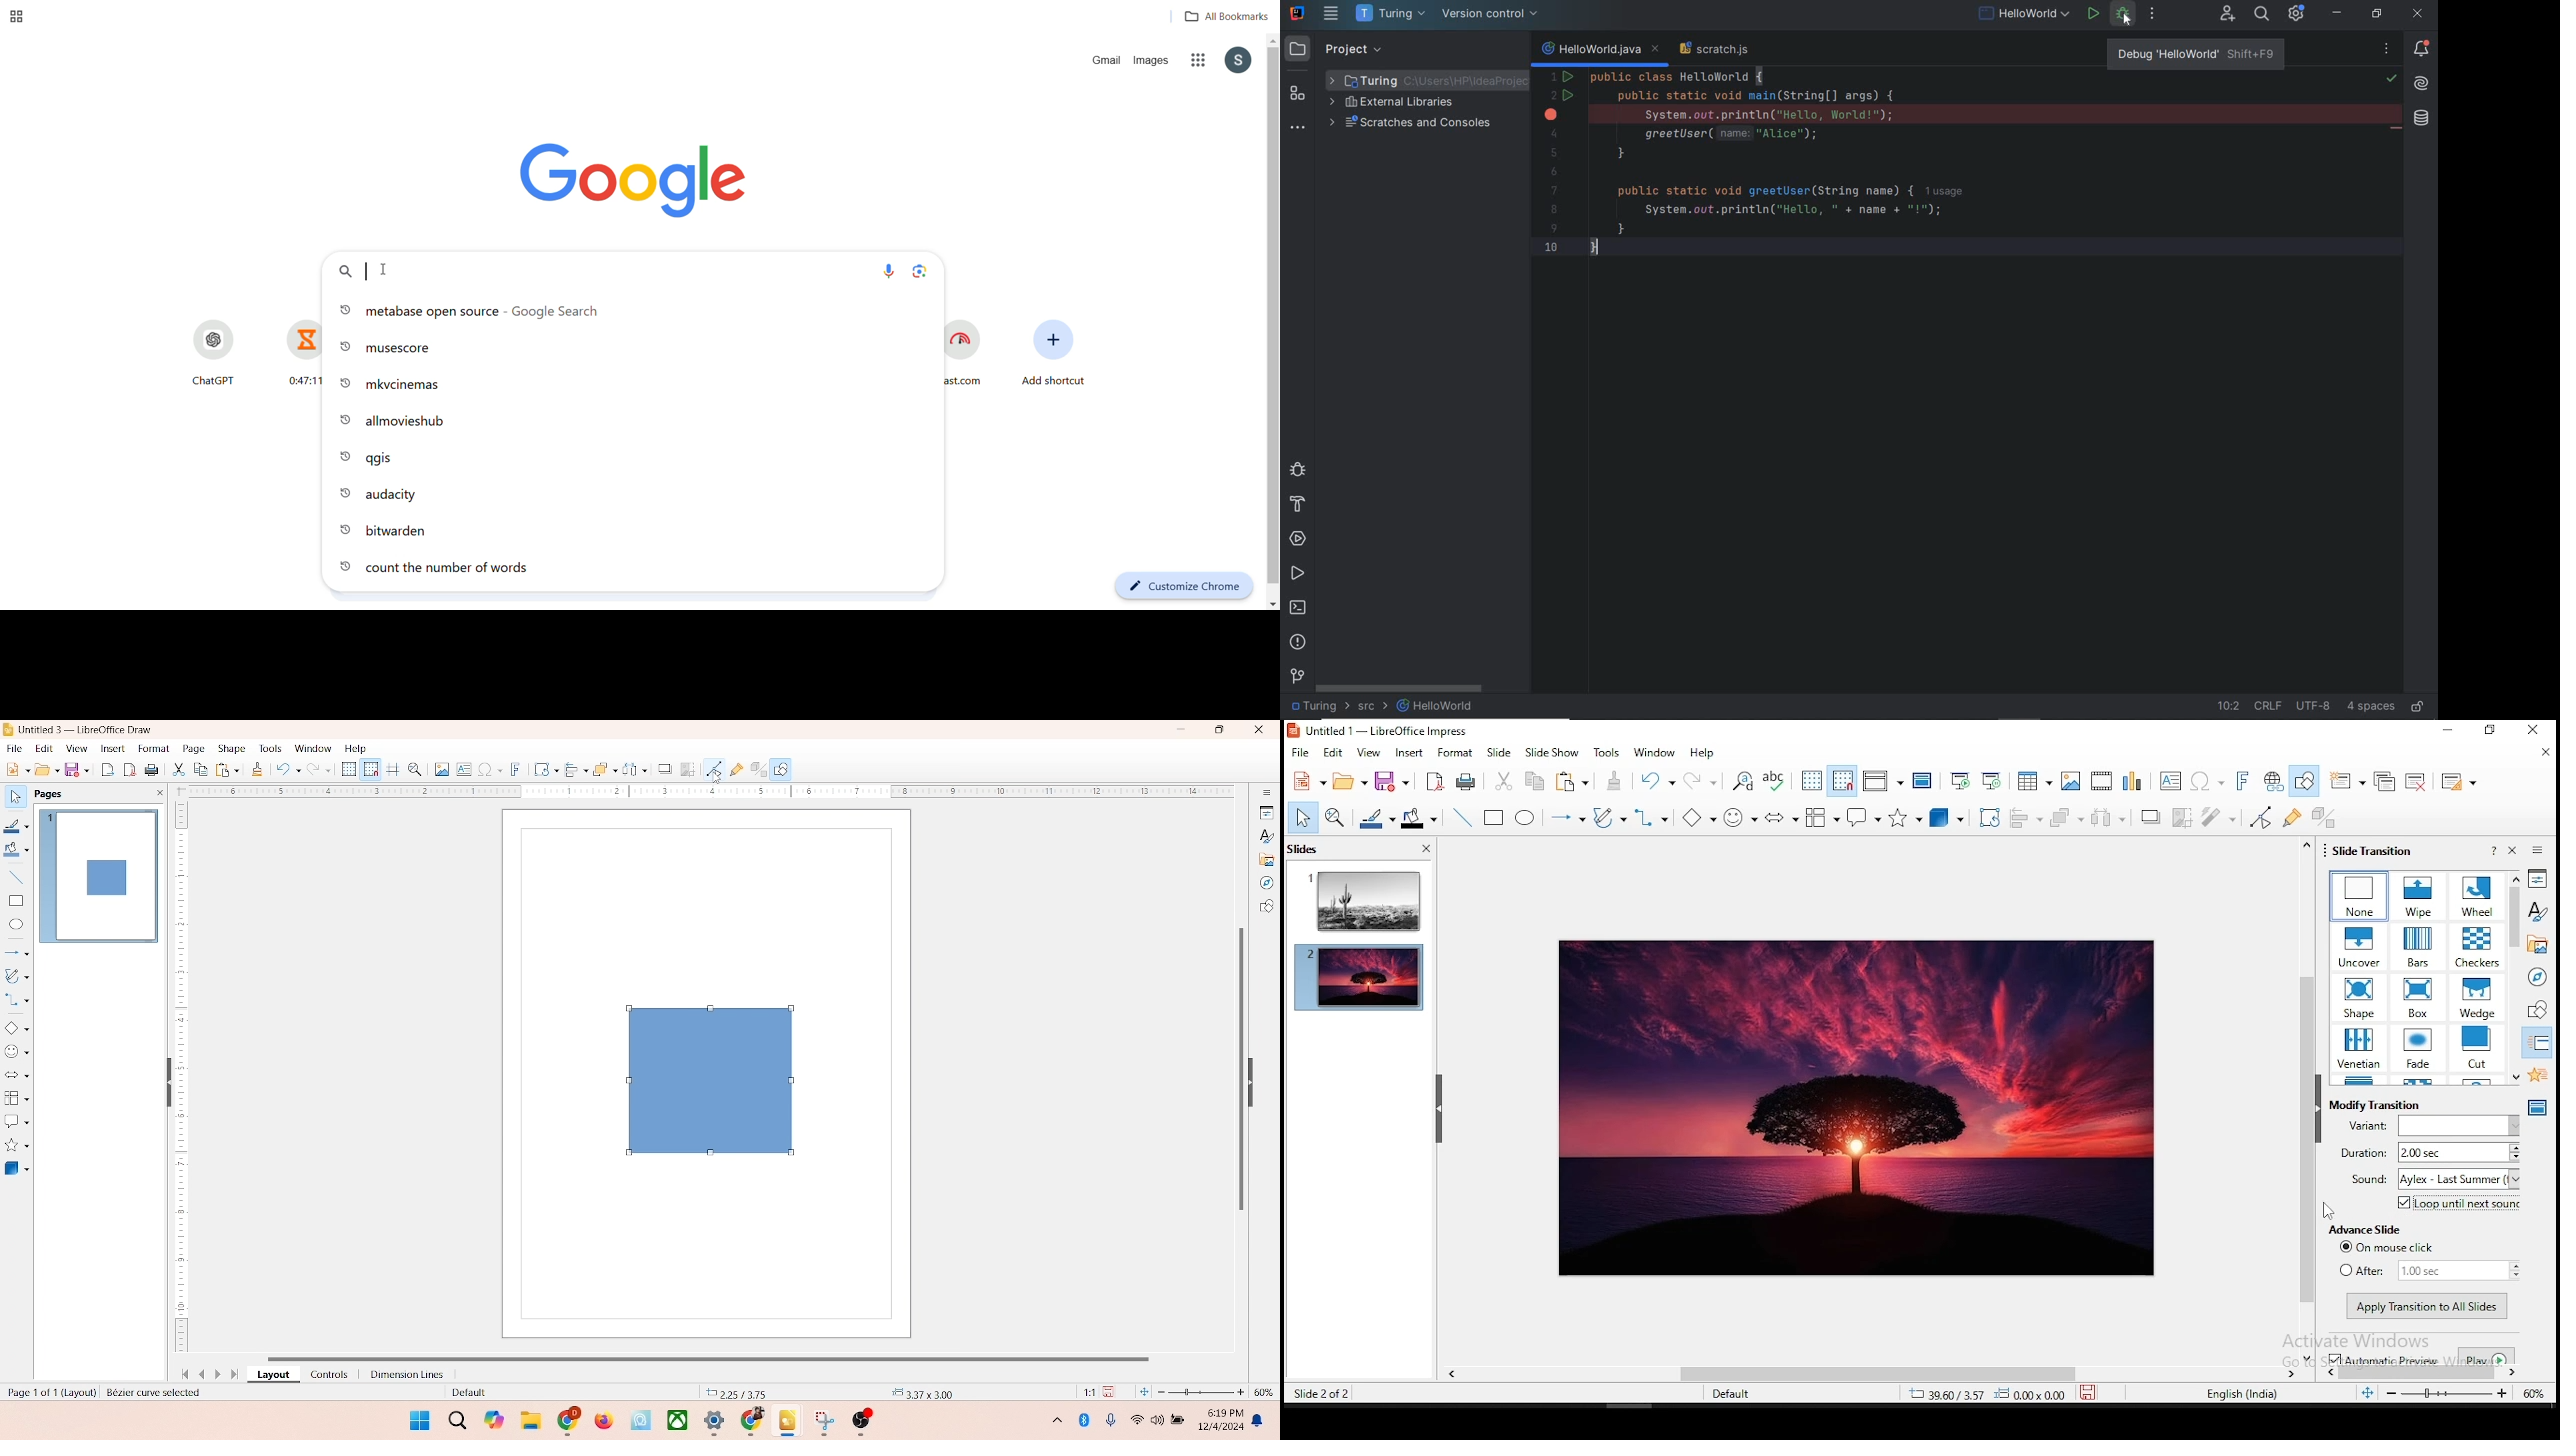 The width and height of the screenshot is (2576, 1456). I want to click on insert audio and video, so click(2102, 780).